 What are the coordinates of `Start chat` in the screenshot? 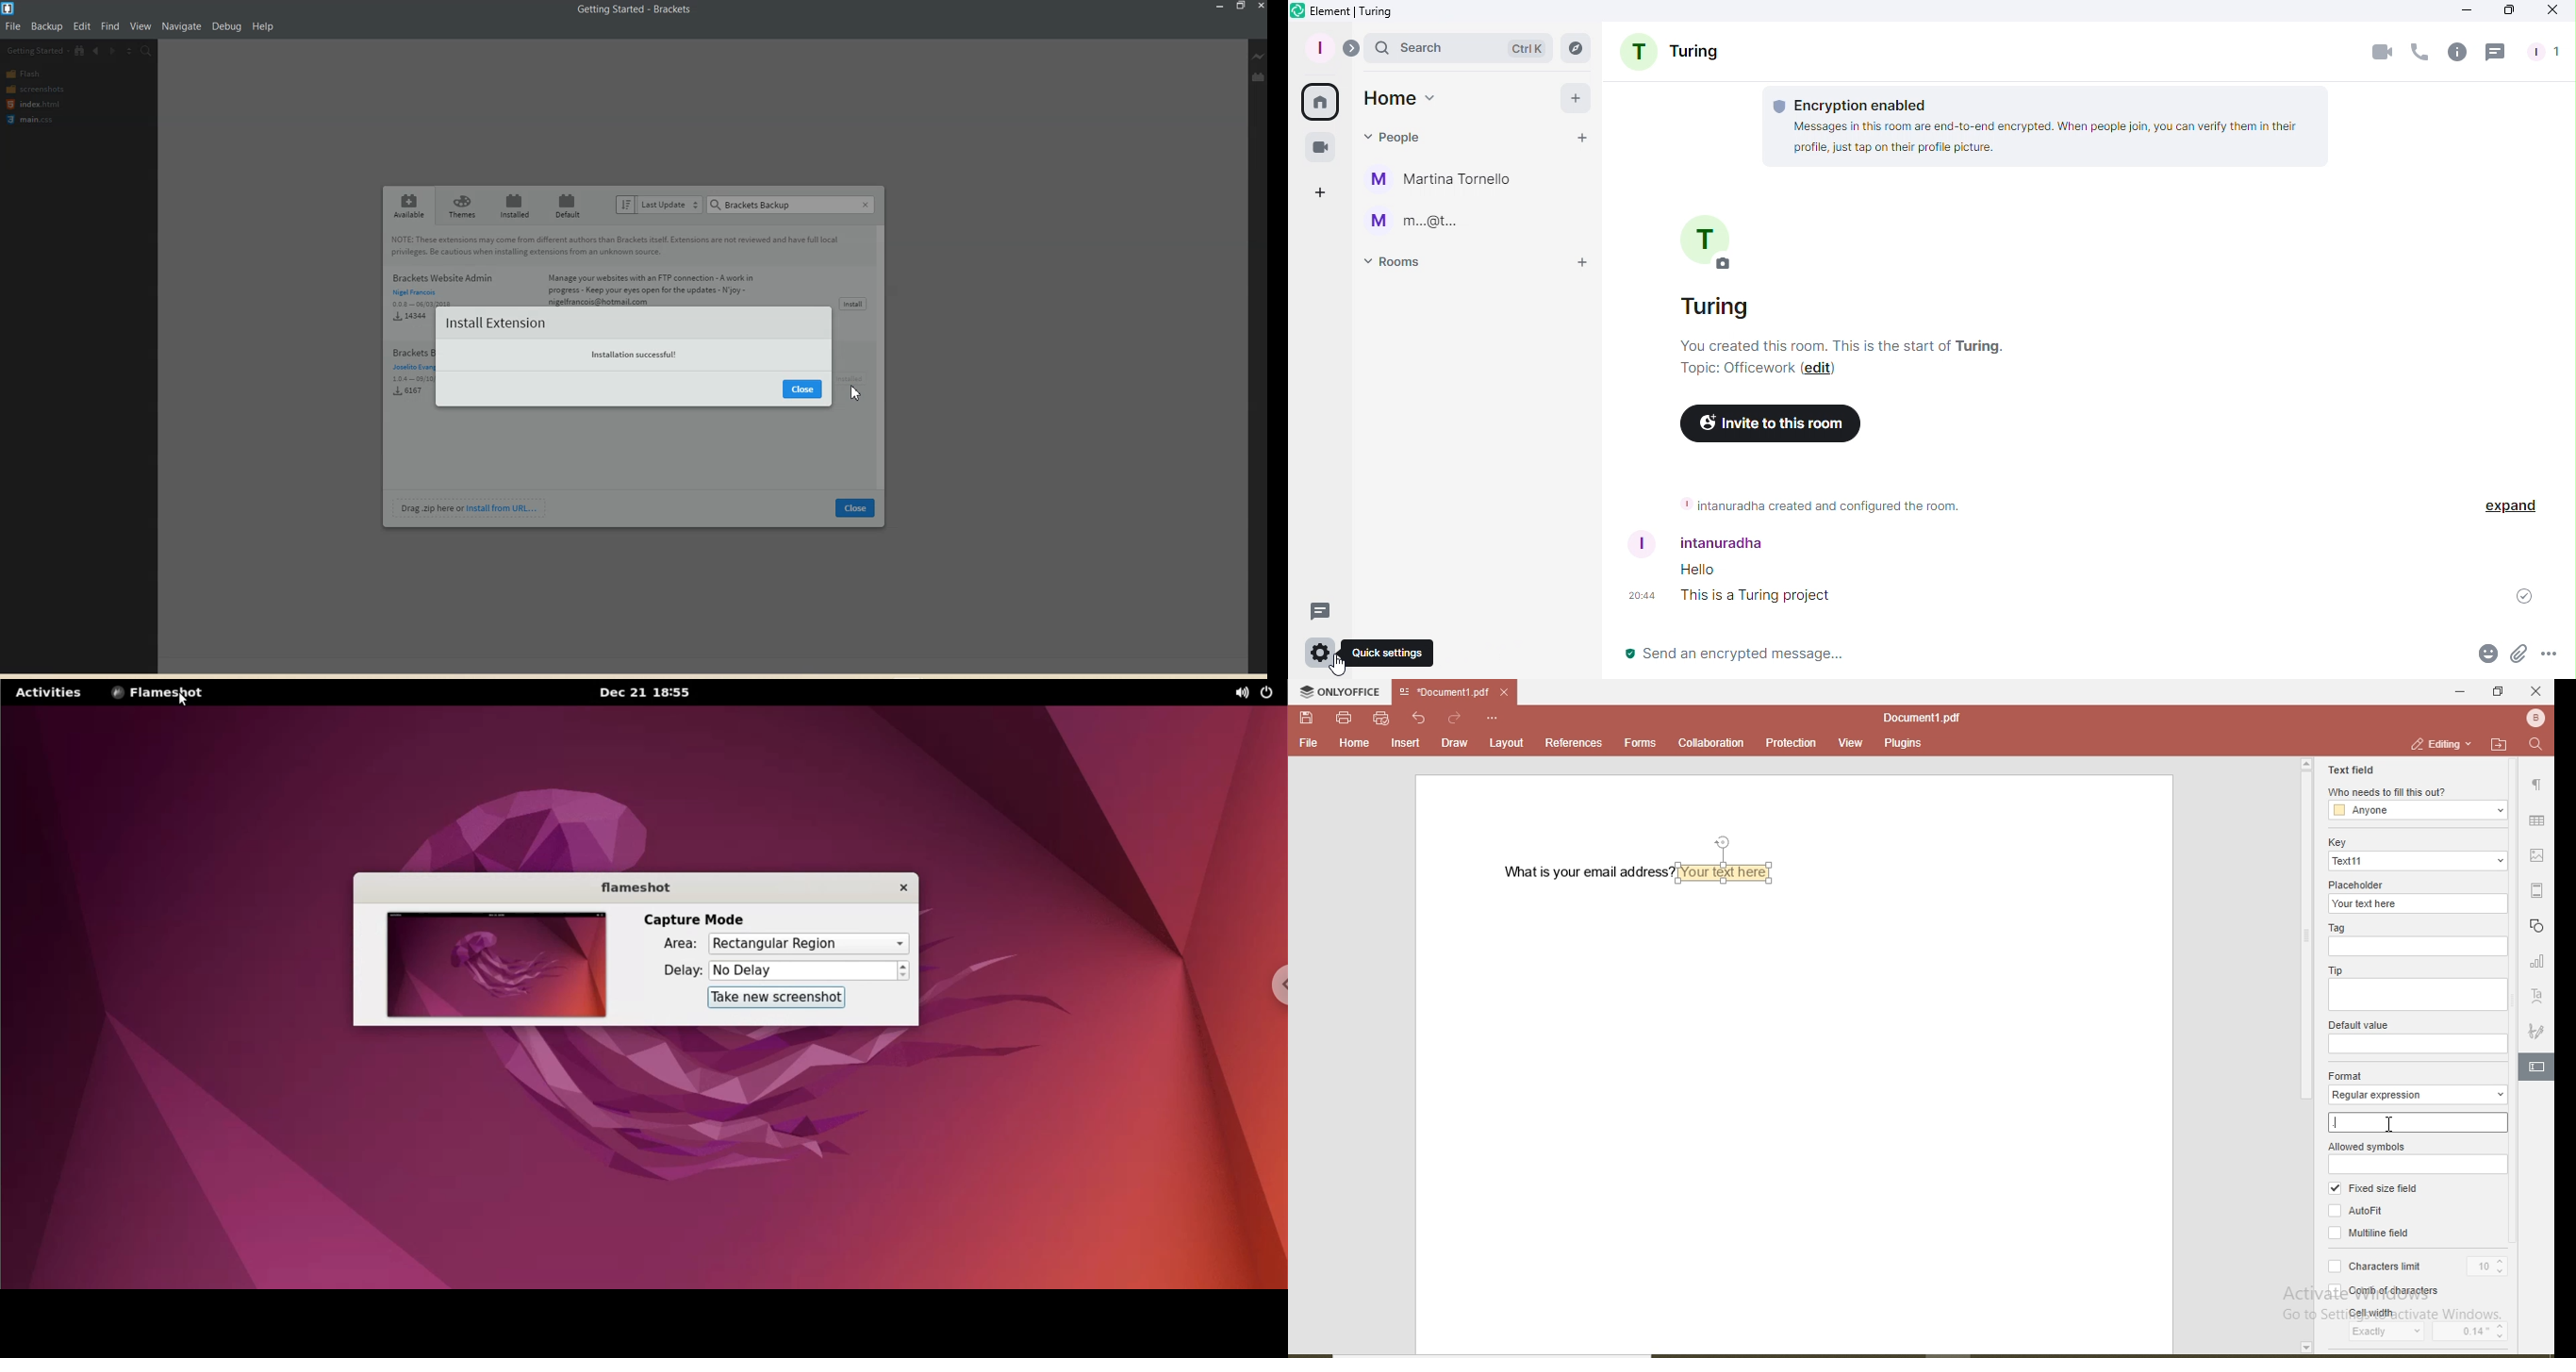 It's located at (1582, 138).